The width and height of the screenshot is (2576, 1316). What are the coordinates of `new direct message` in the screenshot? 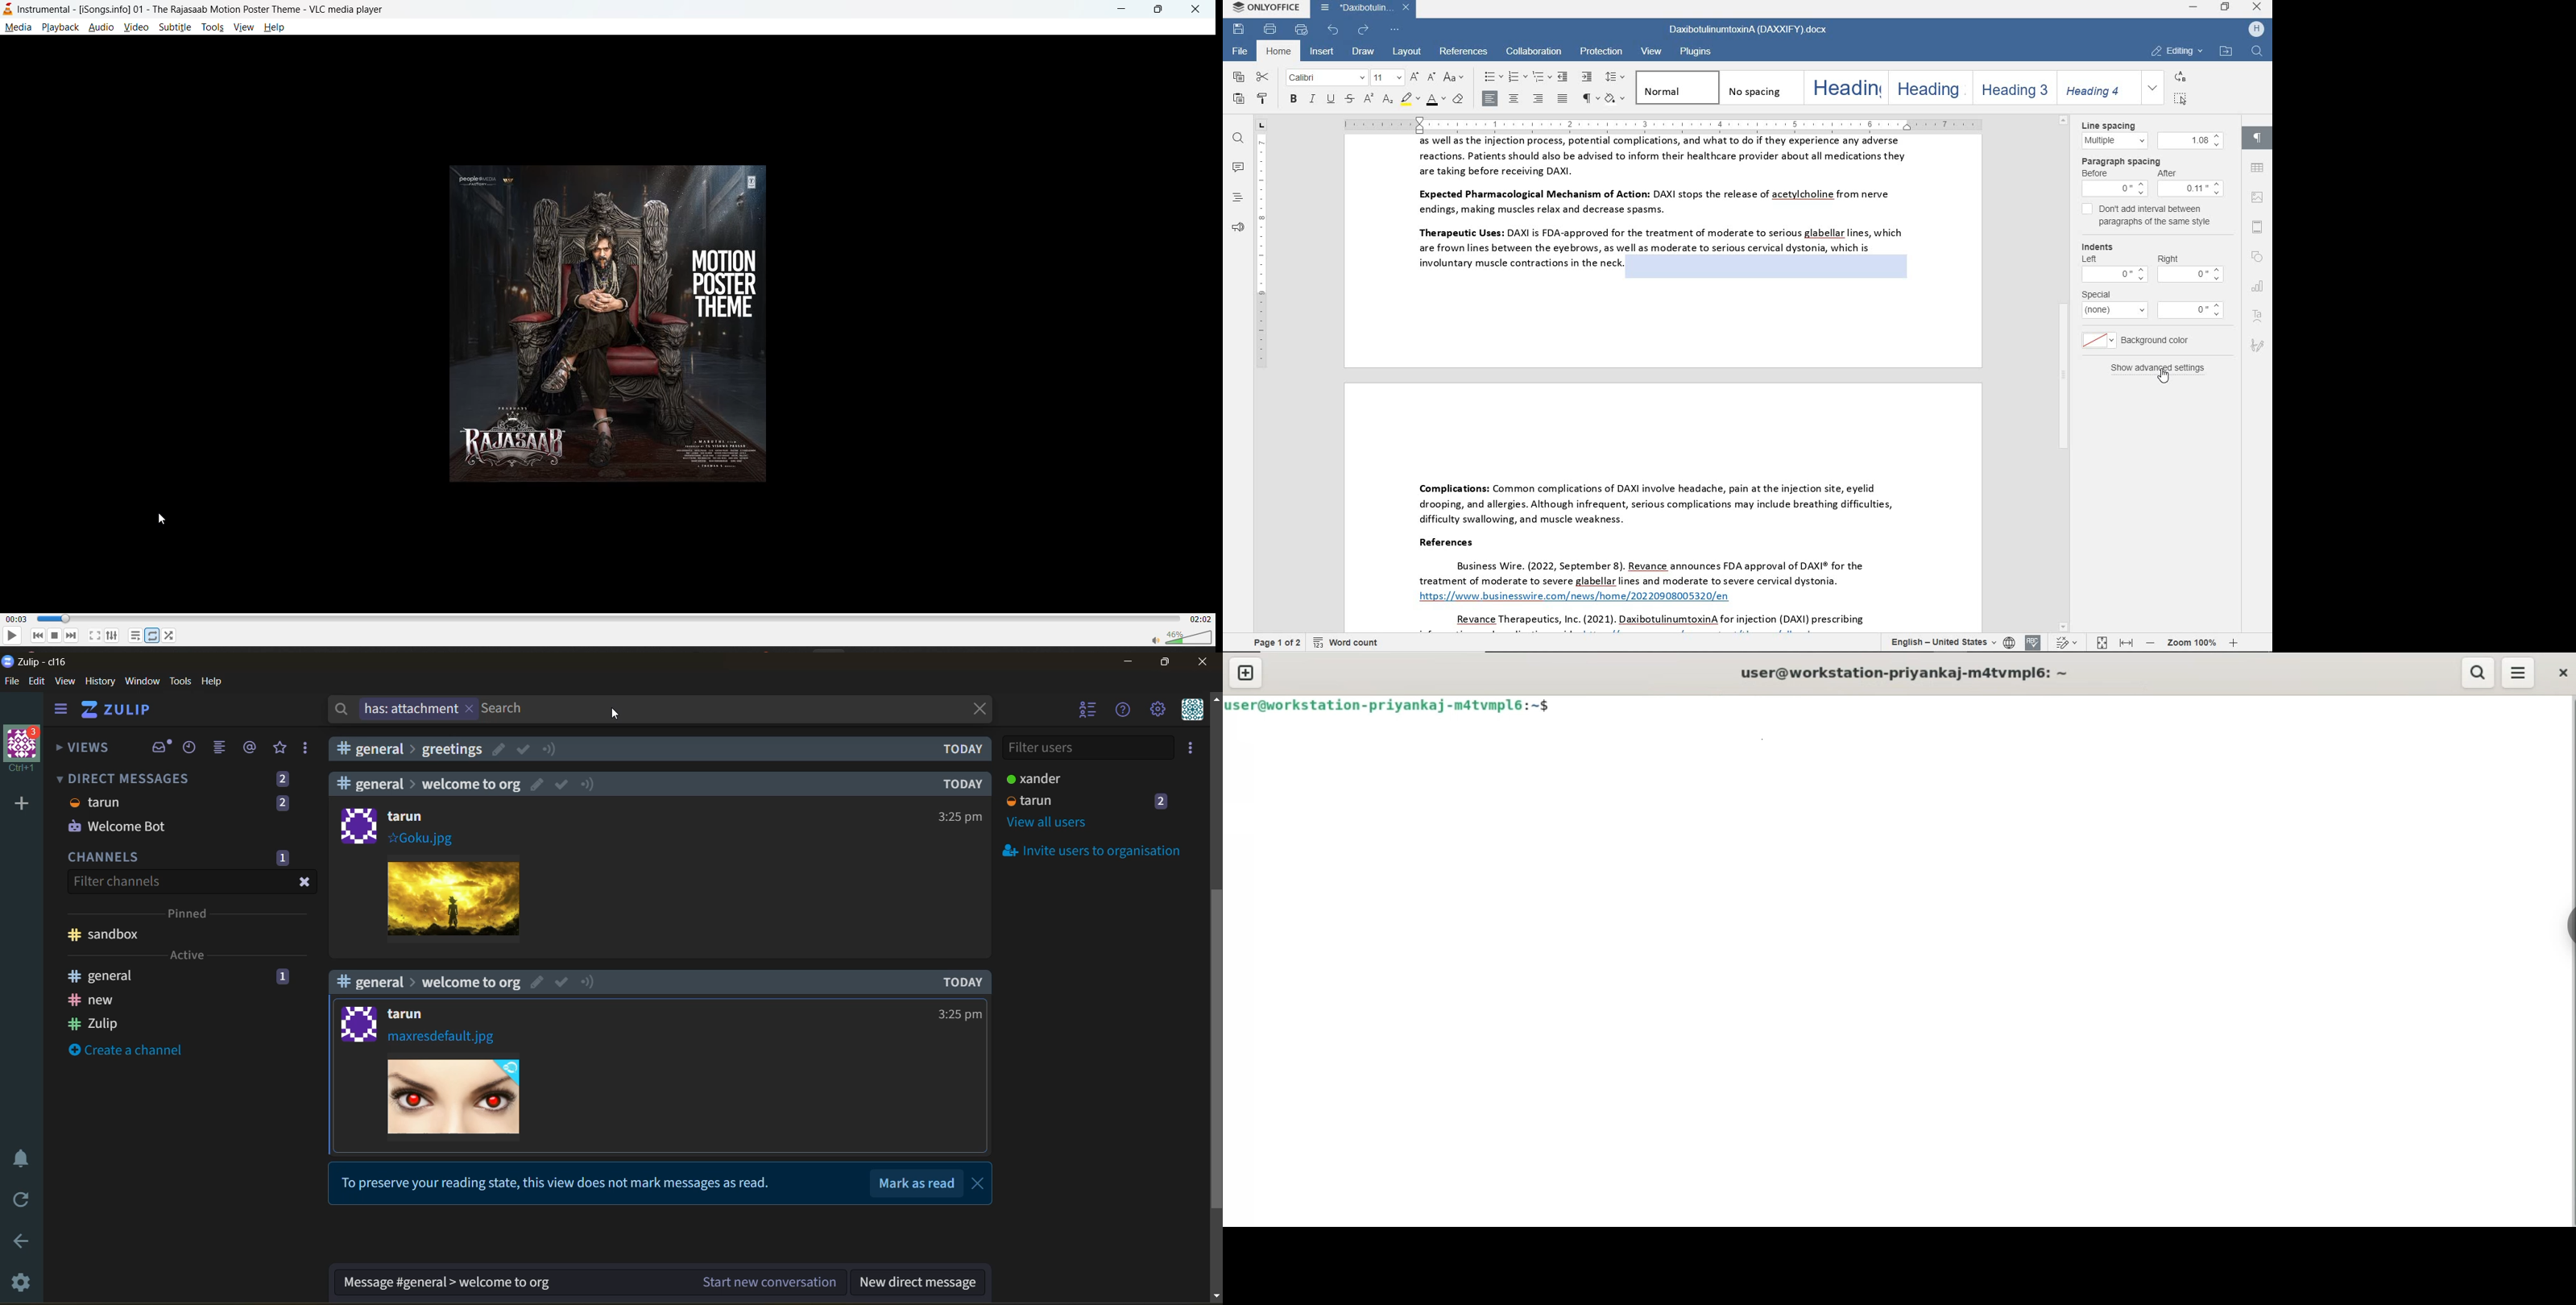 It's located at (918, 1283).